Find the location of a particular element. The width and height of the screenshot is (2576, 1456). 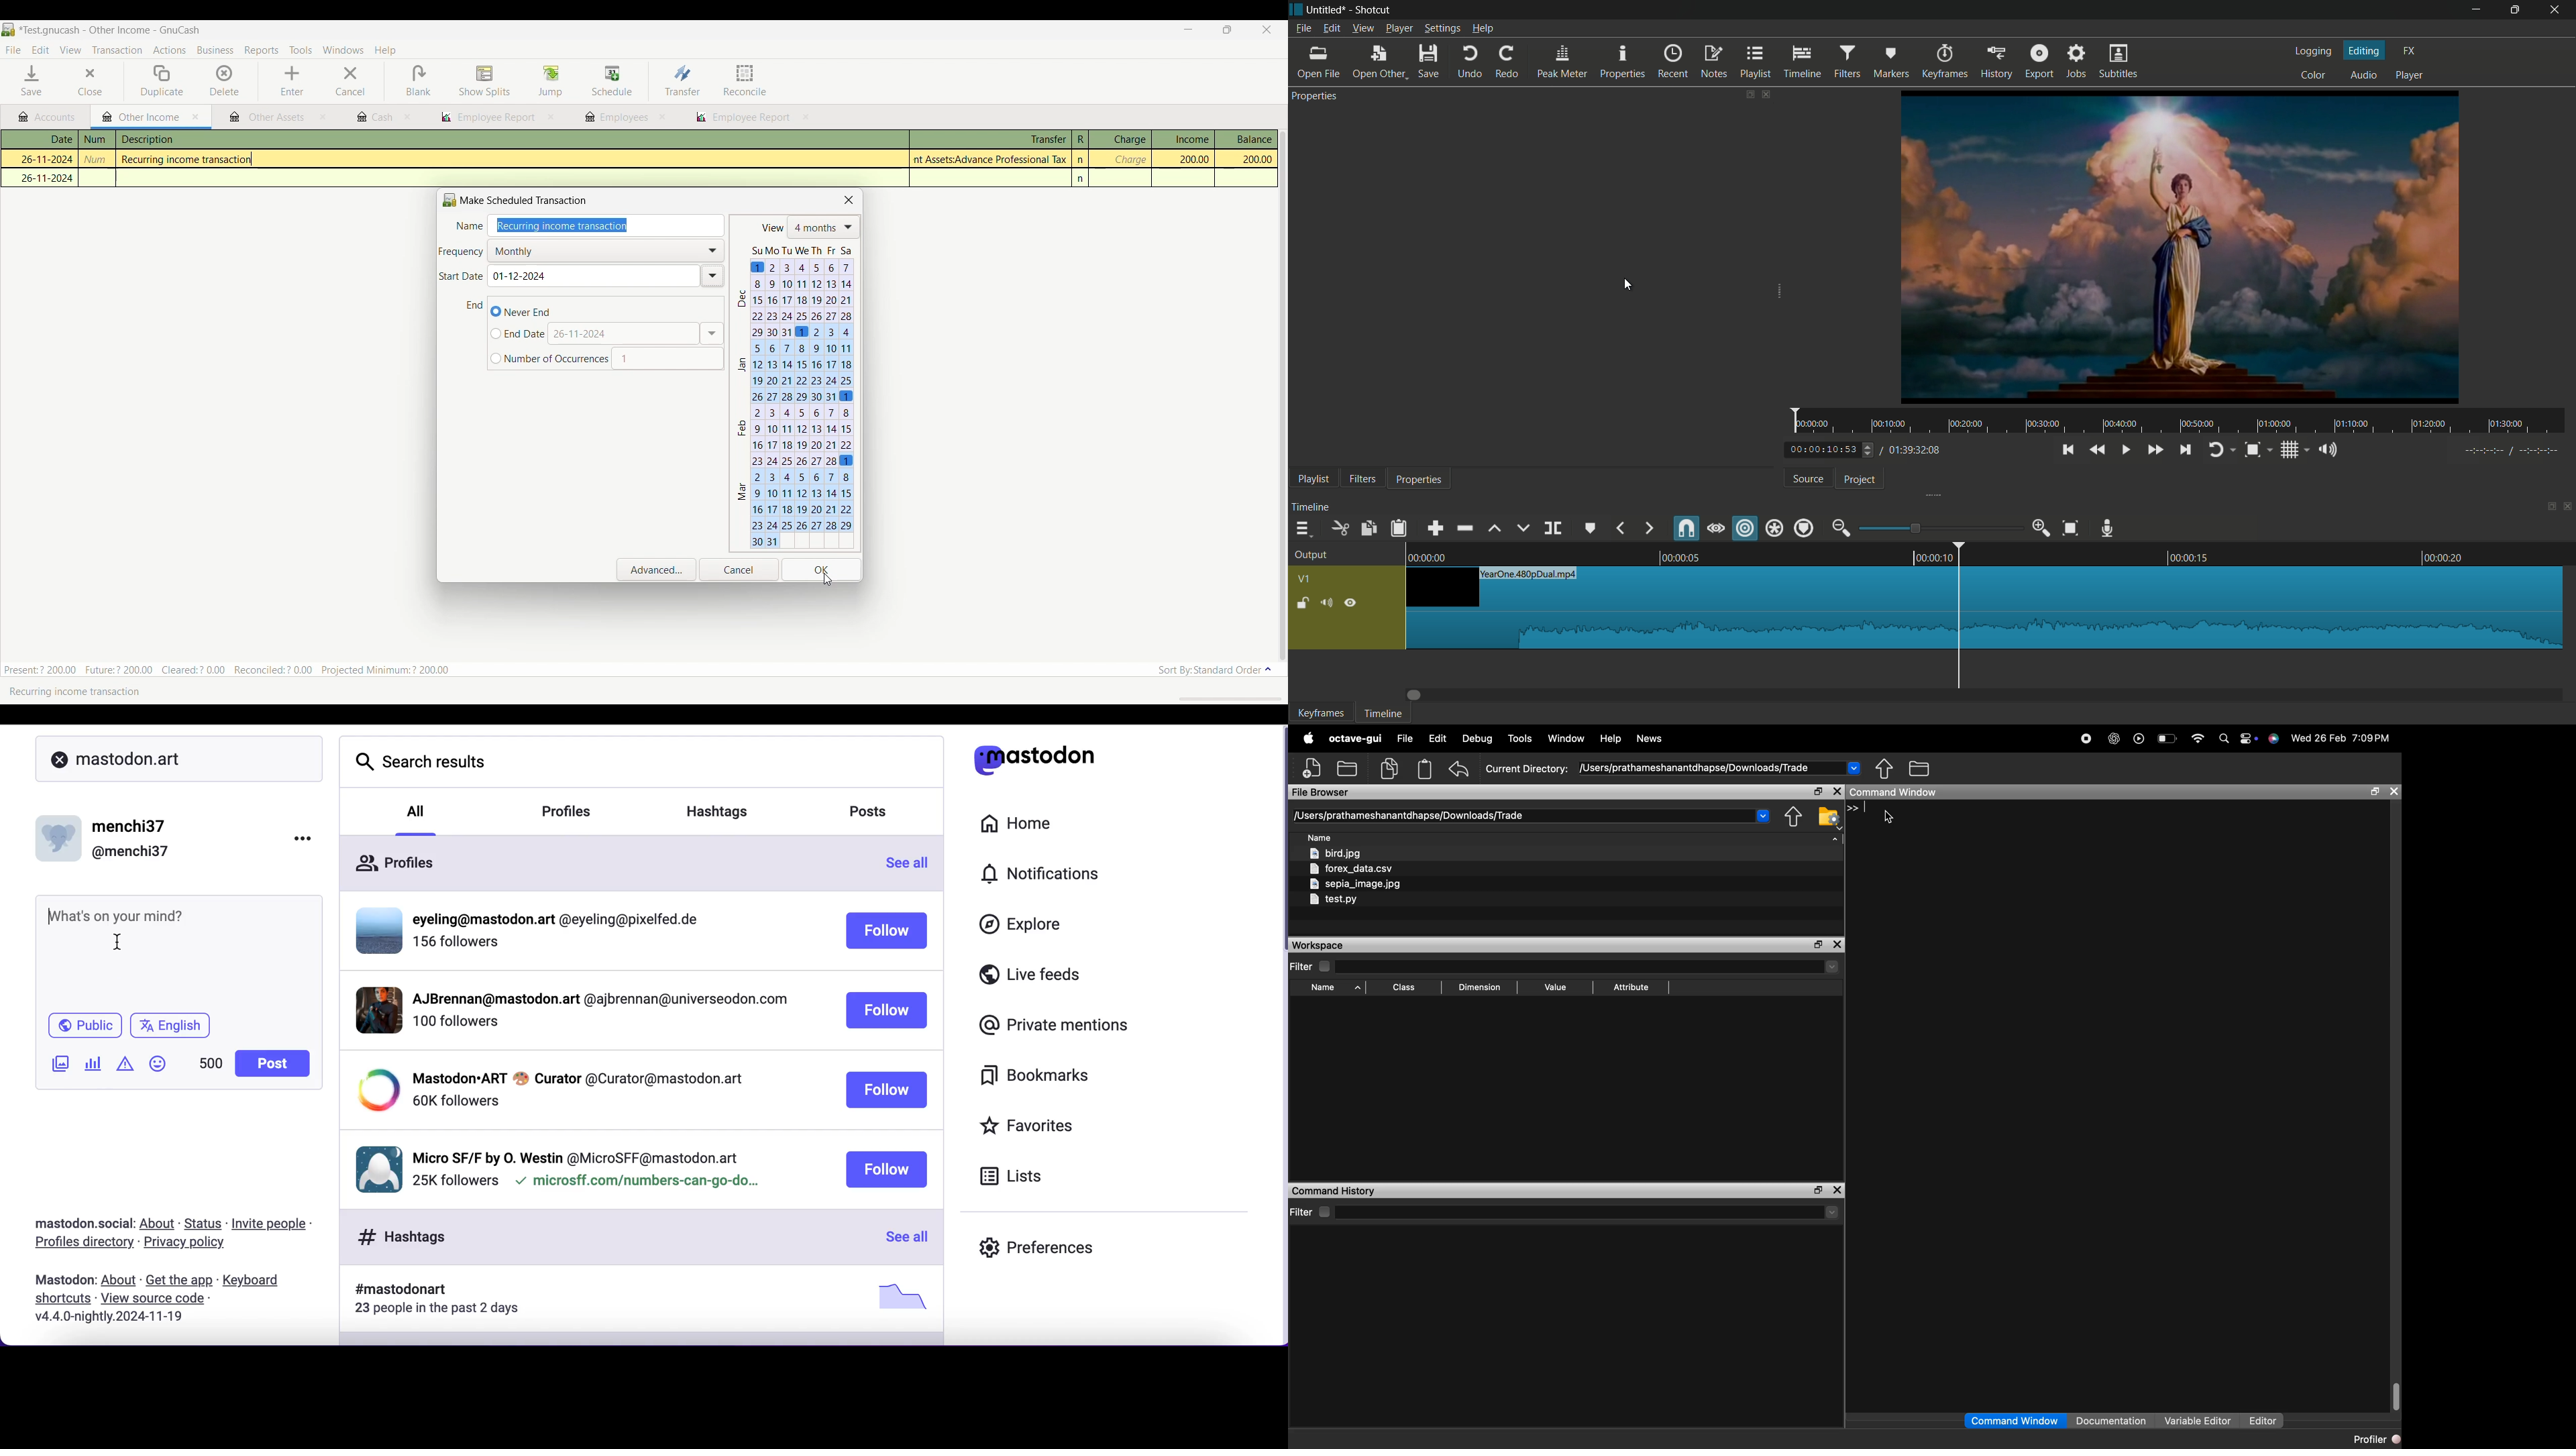

List of number of months shows in calendar below is located at coordinates (824, 227).